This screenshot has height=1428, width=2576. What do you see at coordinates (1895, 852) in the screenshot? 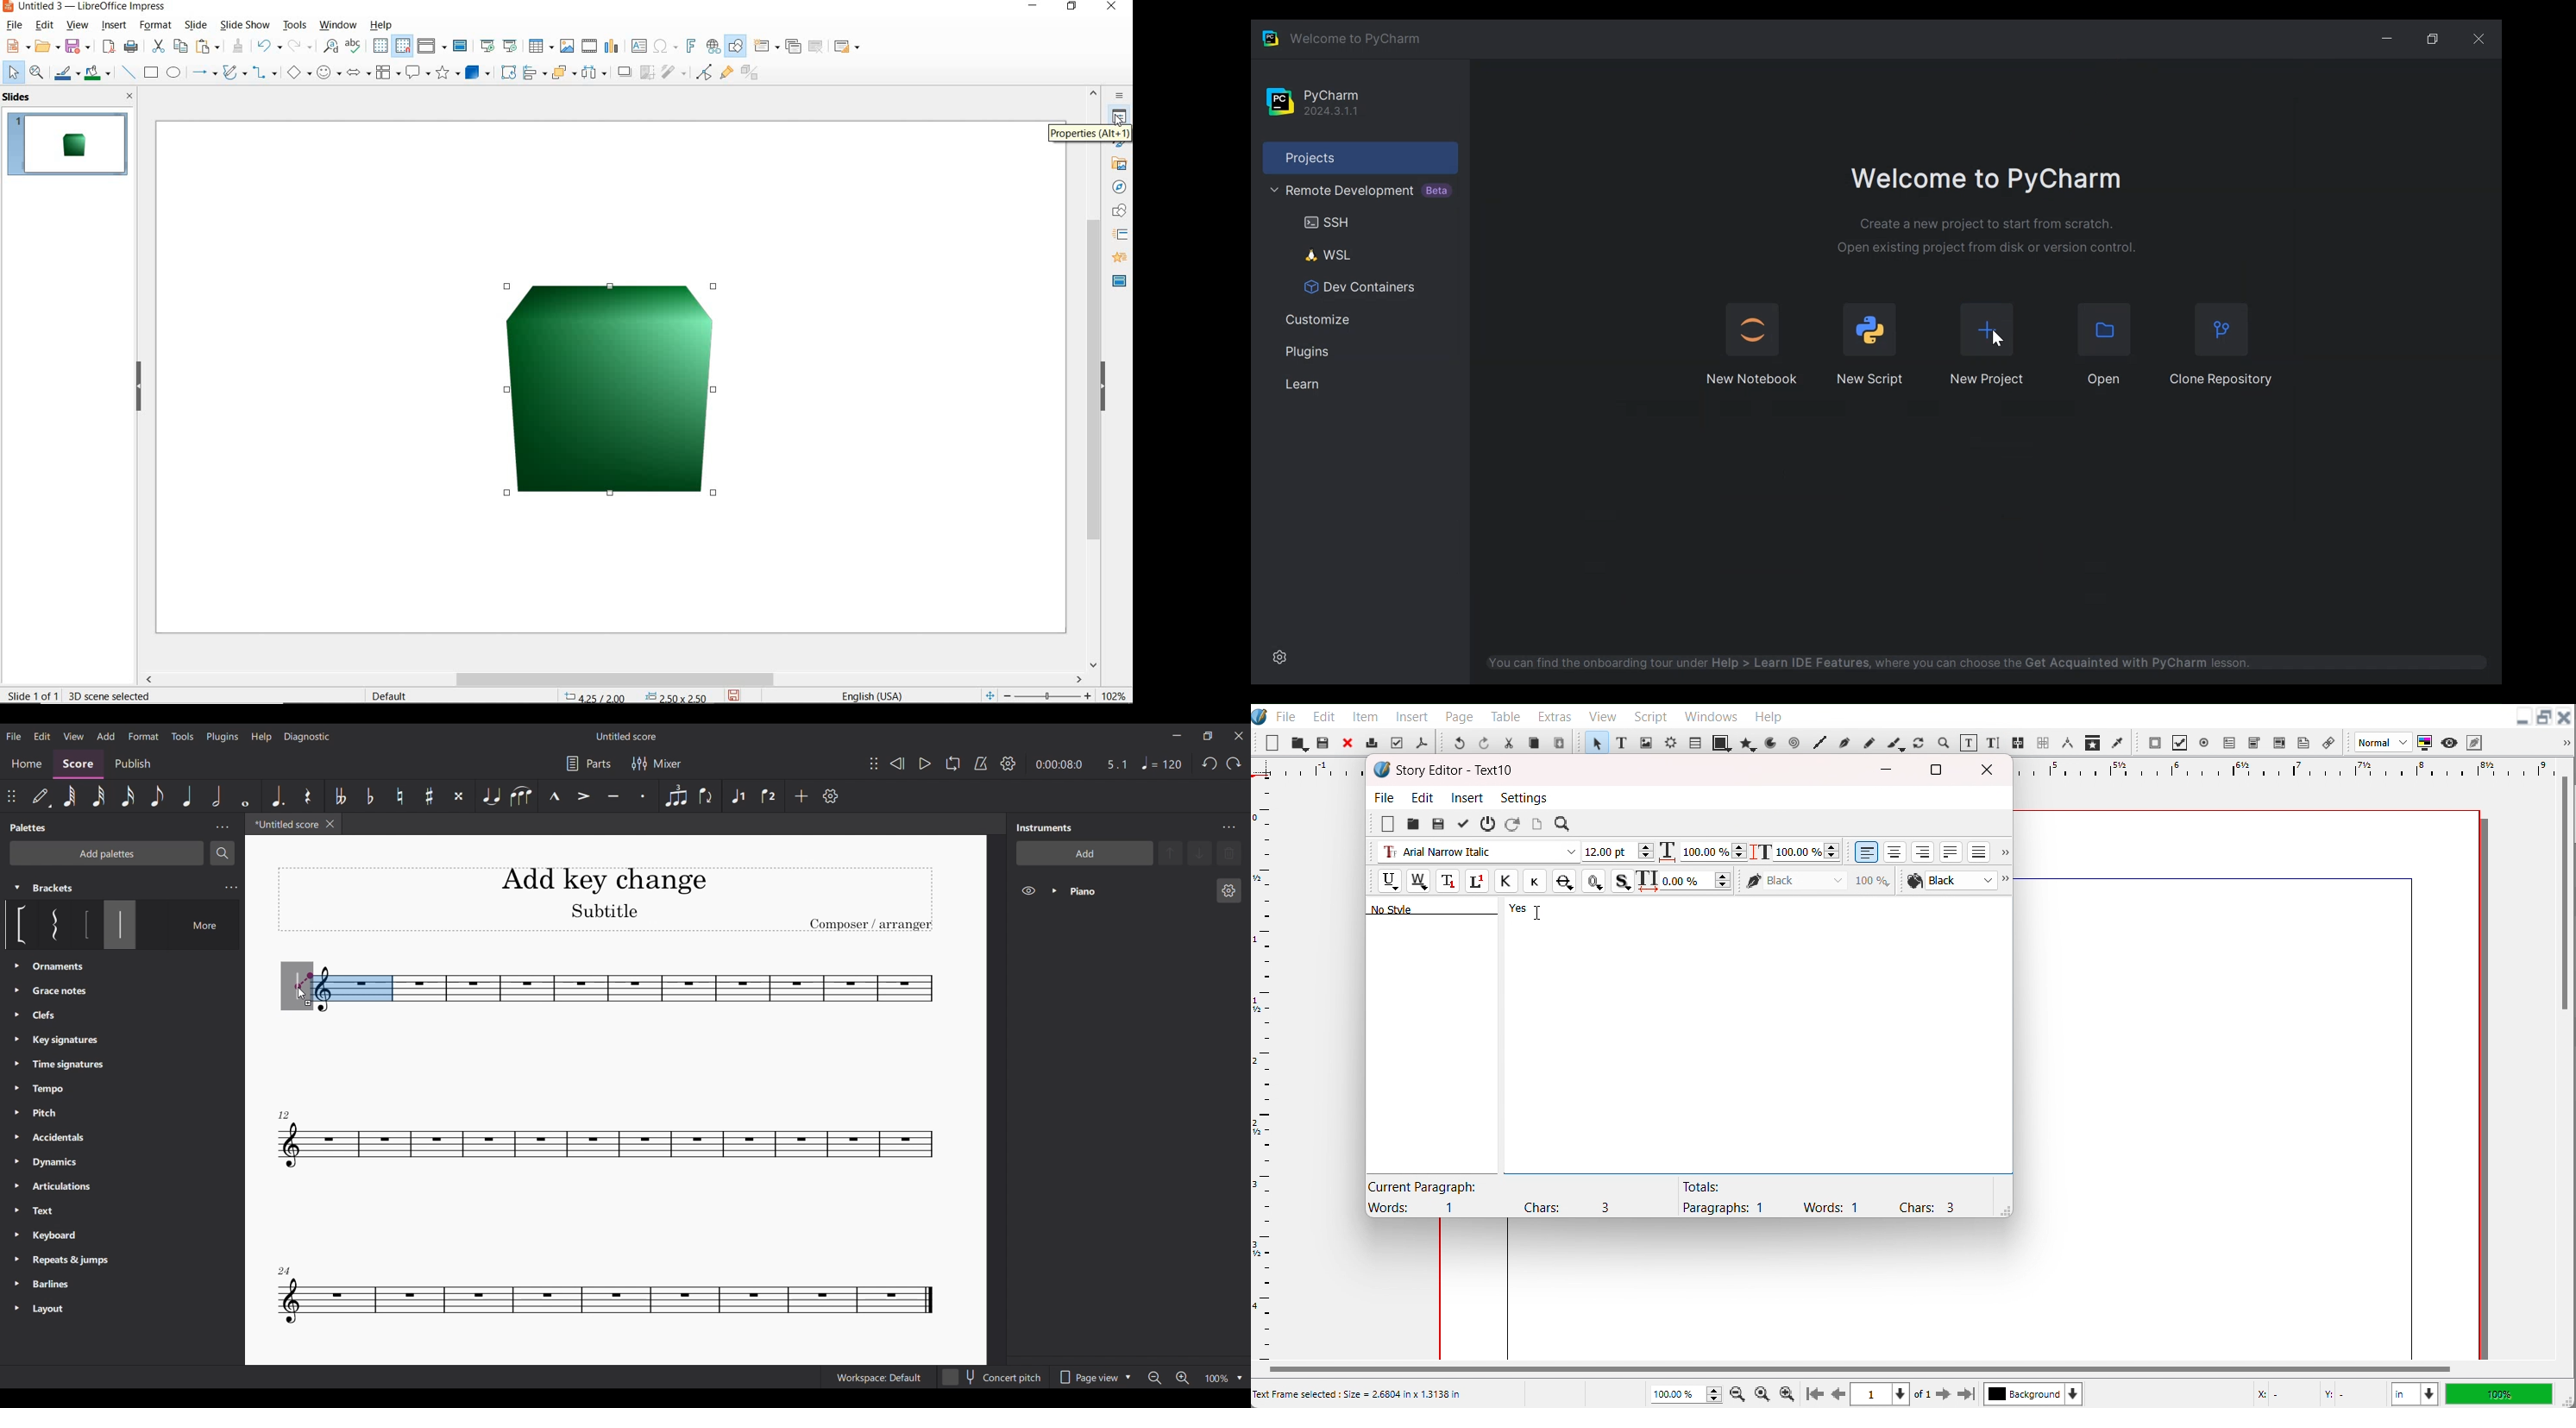
I see `Align text center` at bounding box center [1895, 852].